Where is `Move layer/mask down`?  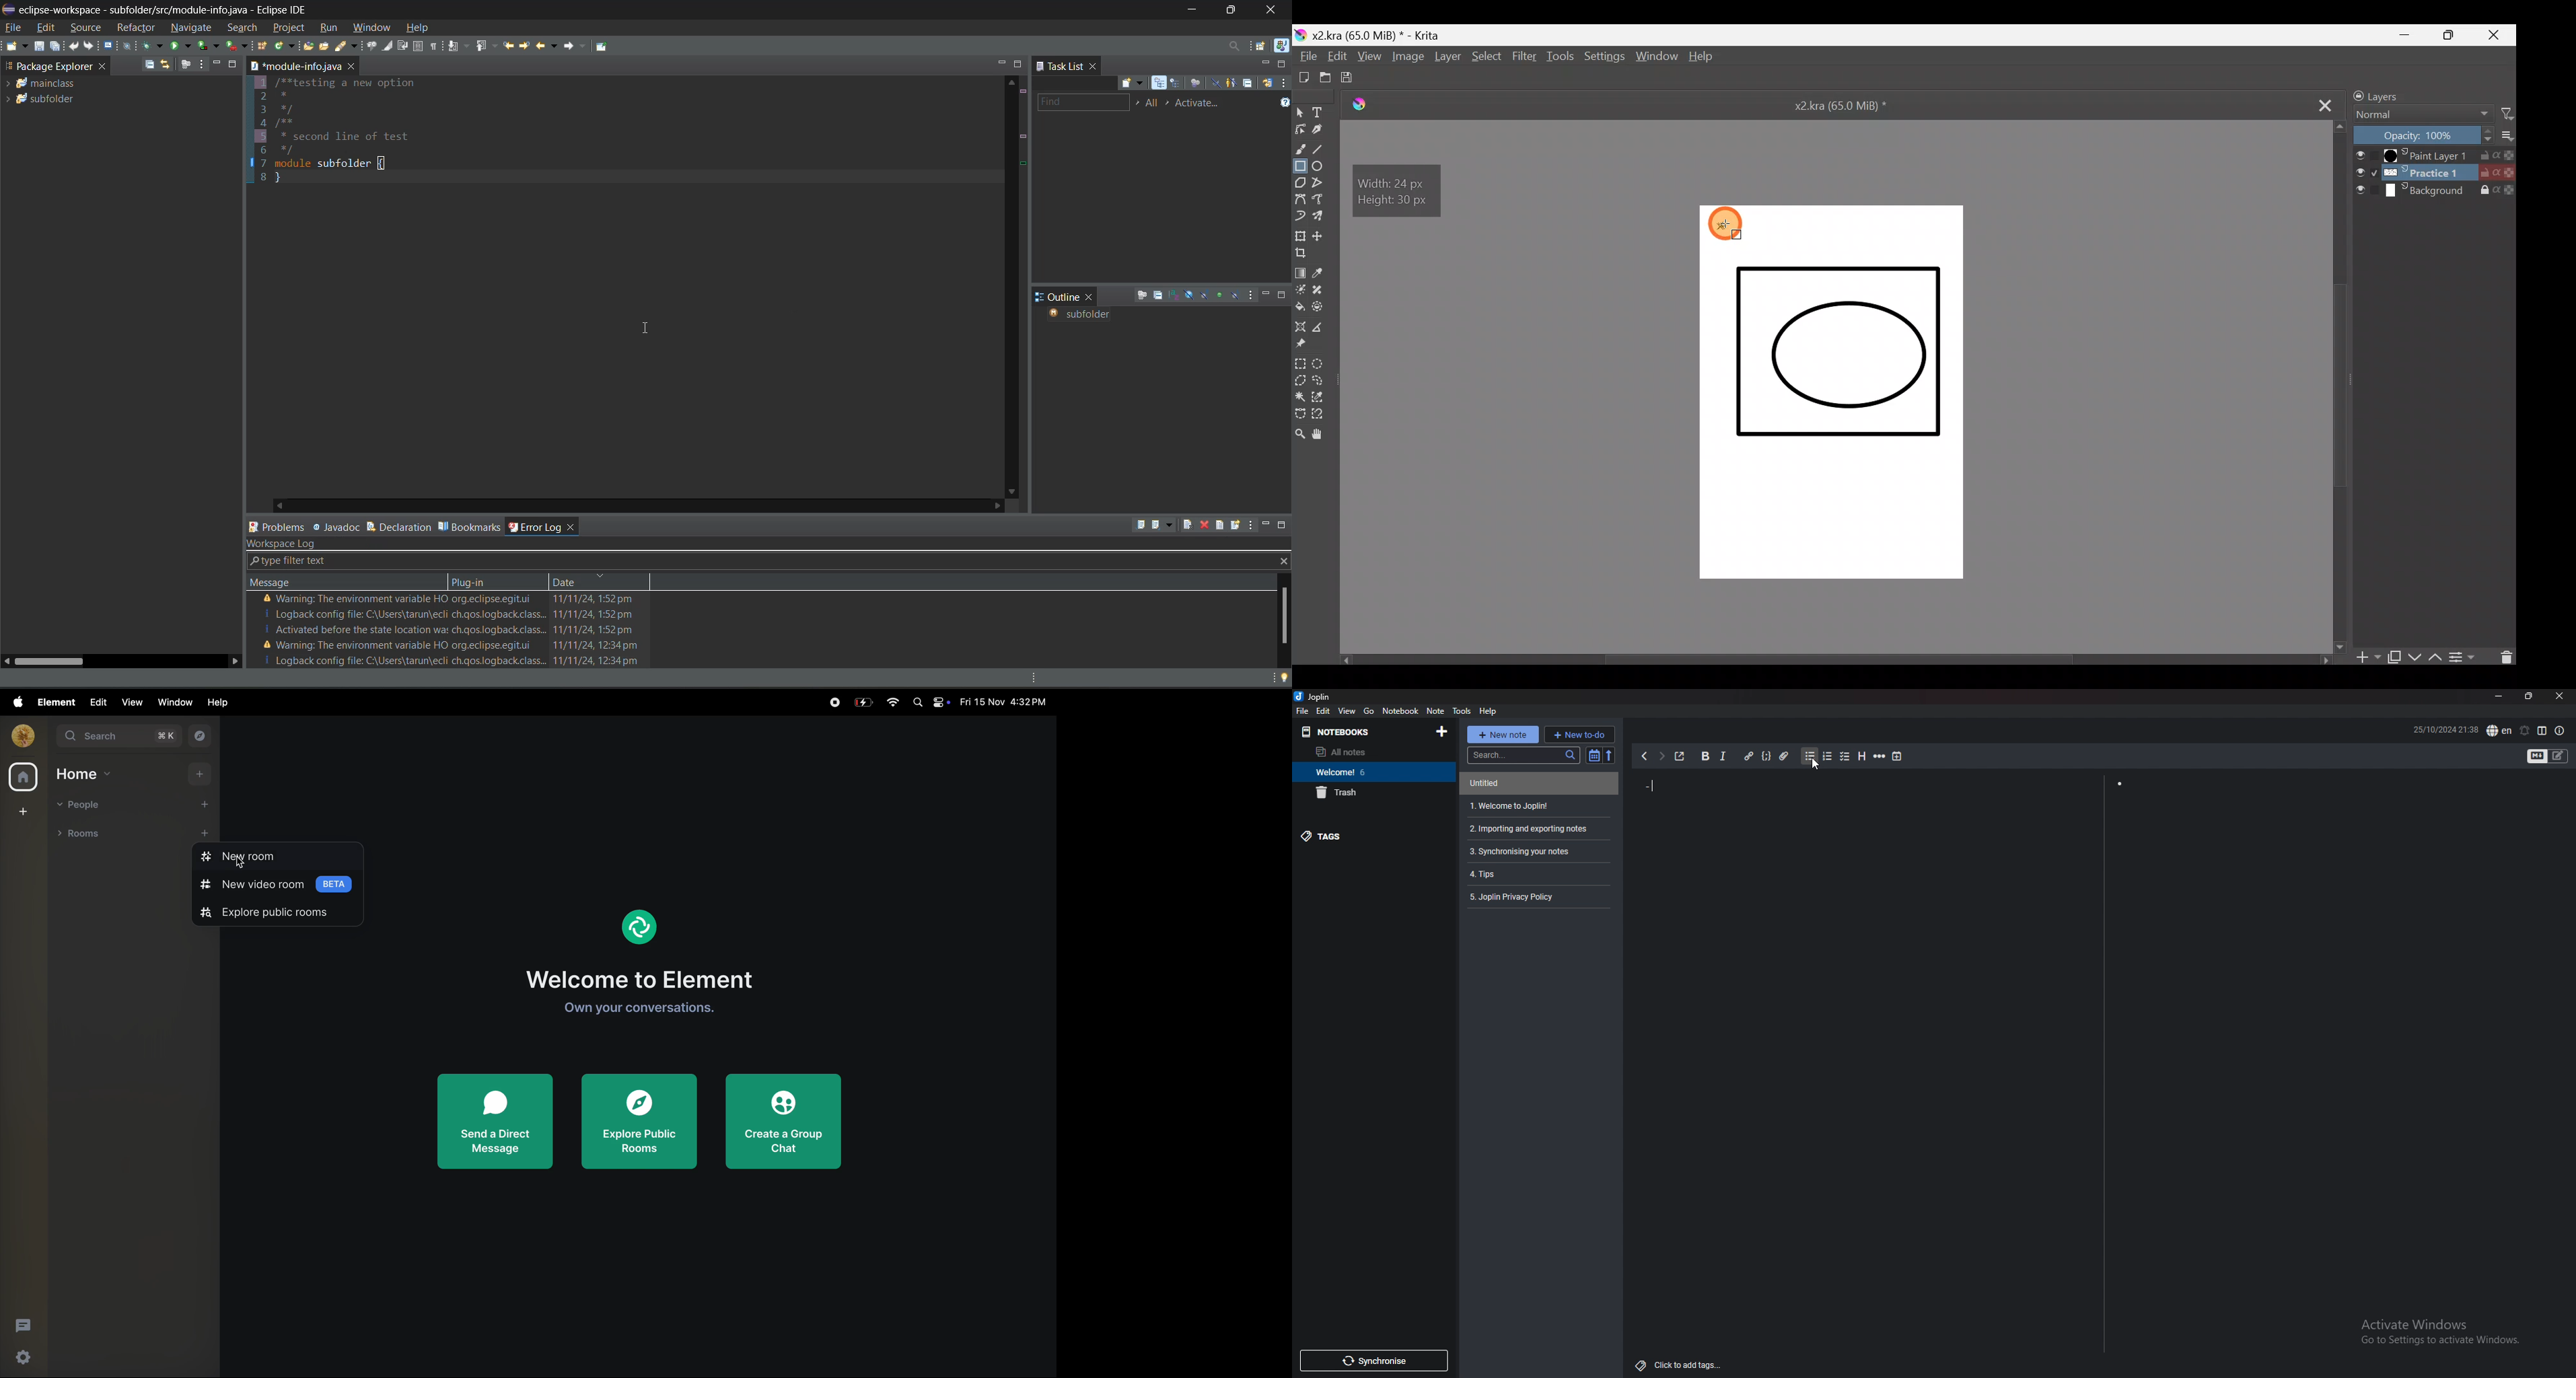
Move layer/mask down is located at coordinates (2416, 659).